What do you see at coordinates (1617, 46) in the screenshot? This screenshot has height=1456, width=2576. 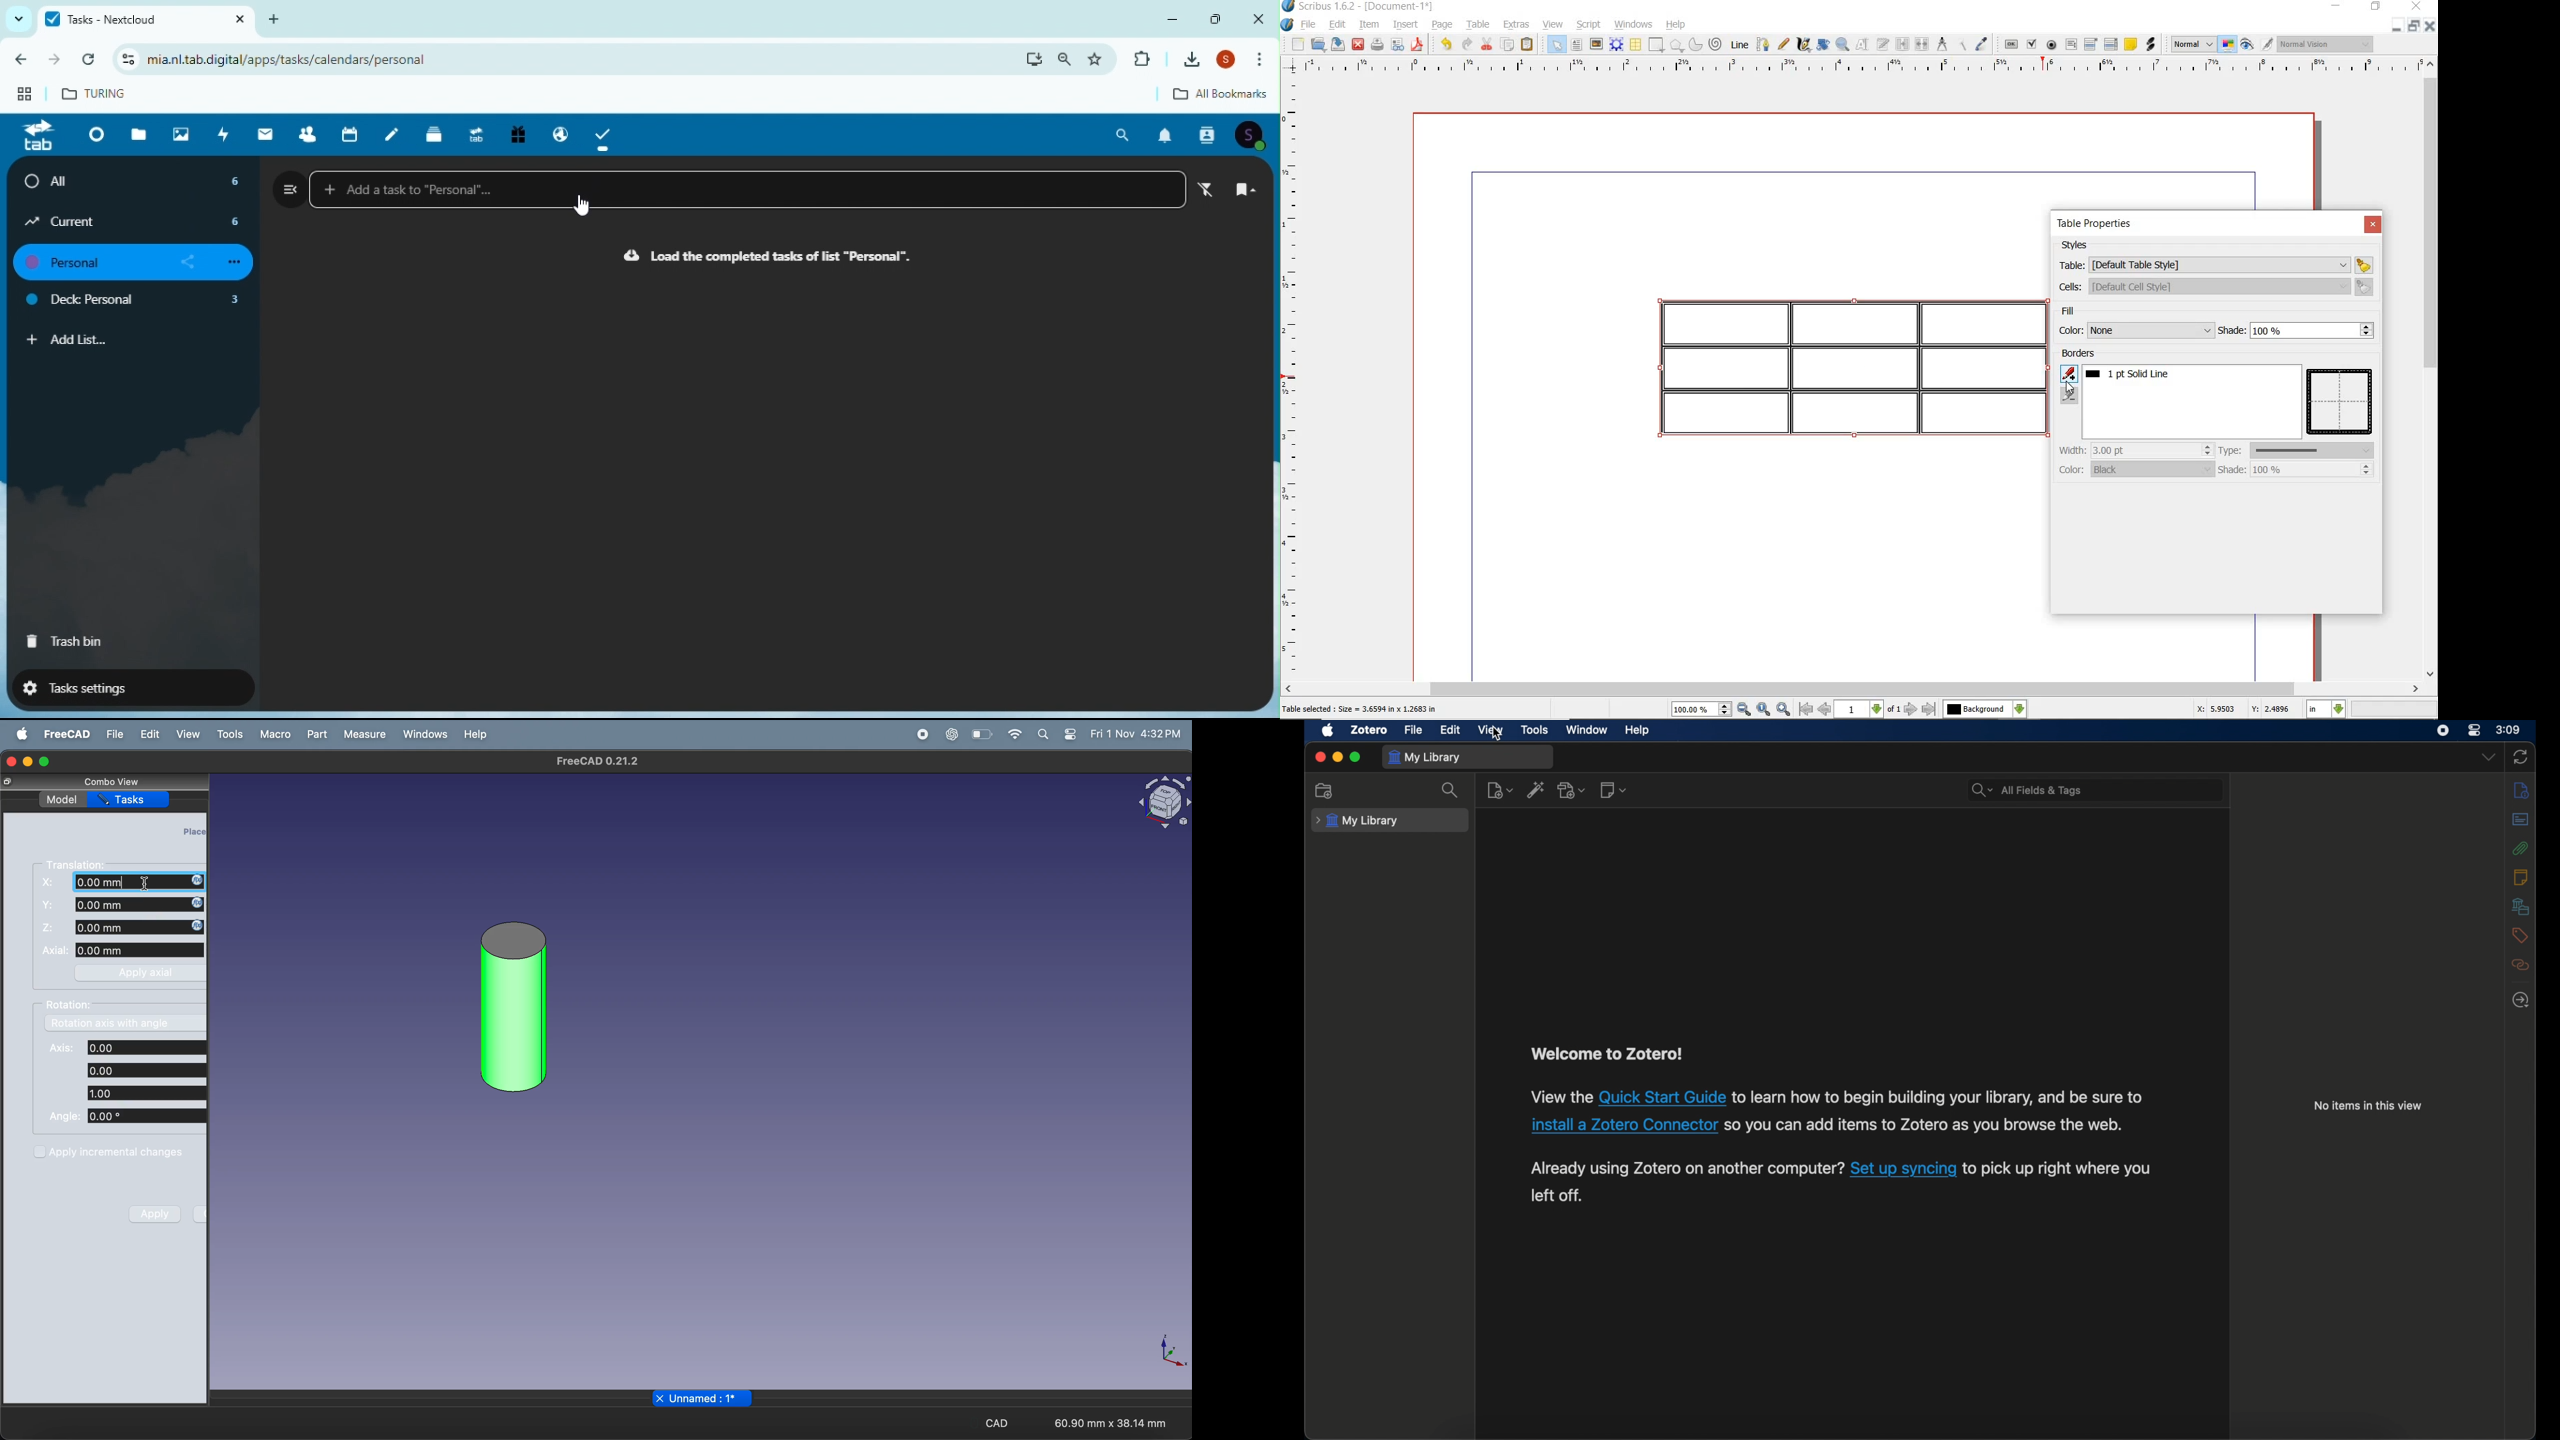 I see `render frame` at bounding box center [1617, 46].